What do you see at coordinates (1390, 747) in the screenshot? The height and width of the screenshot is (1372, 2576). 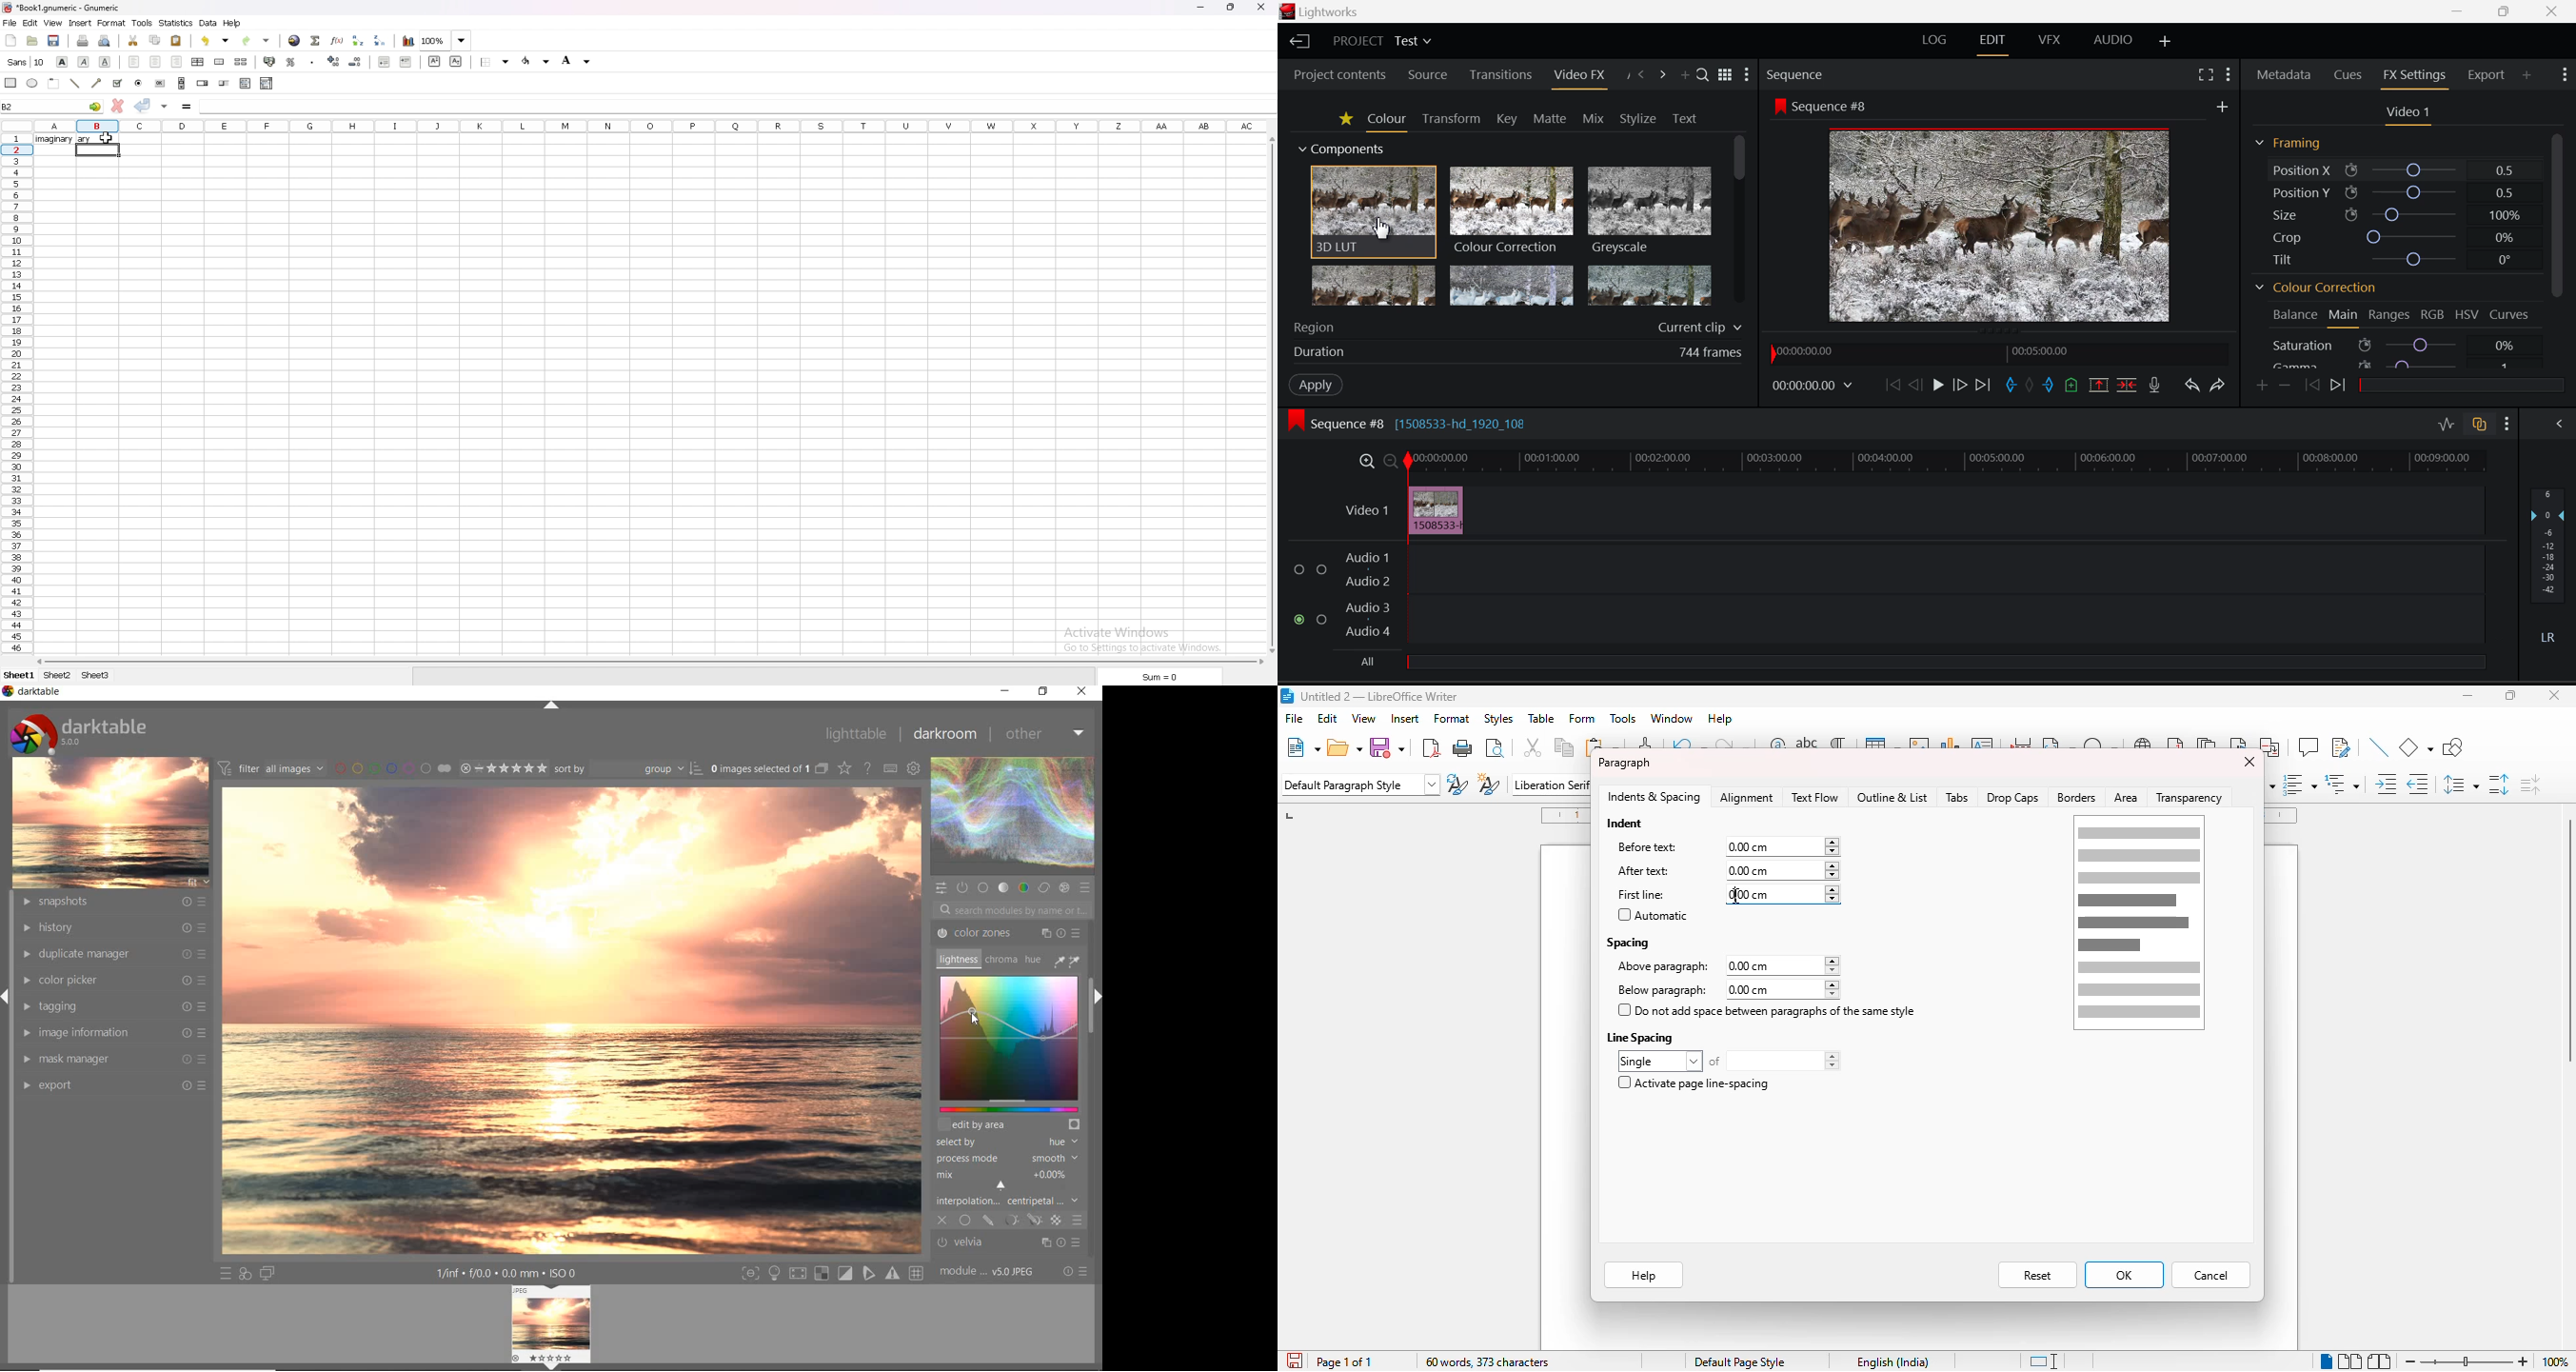 I see `save` at bounding box center [1390, 747].